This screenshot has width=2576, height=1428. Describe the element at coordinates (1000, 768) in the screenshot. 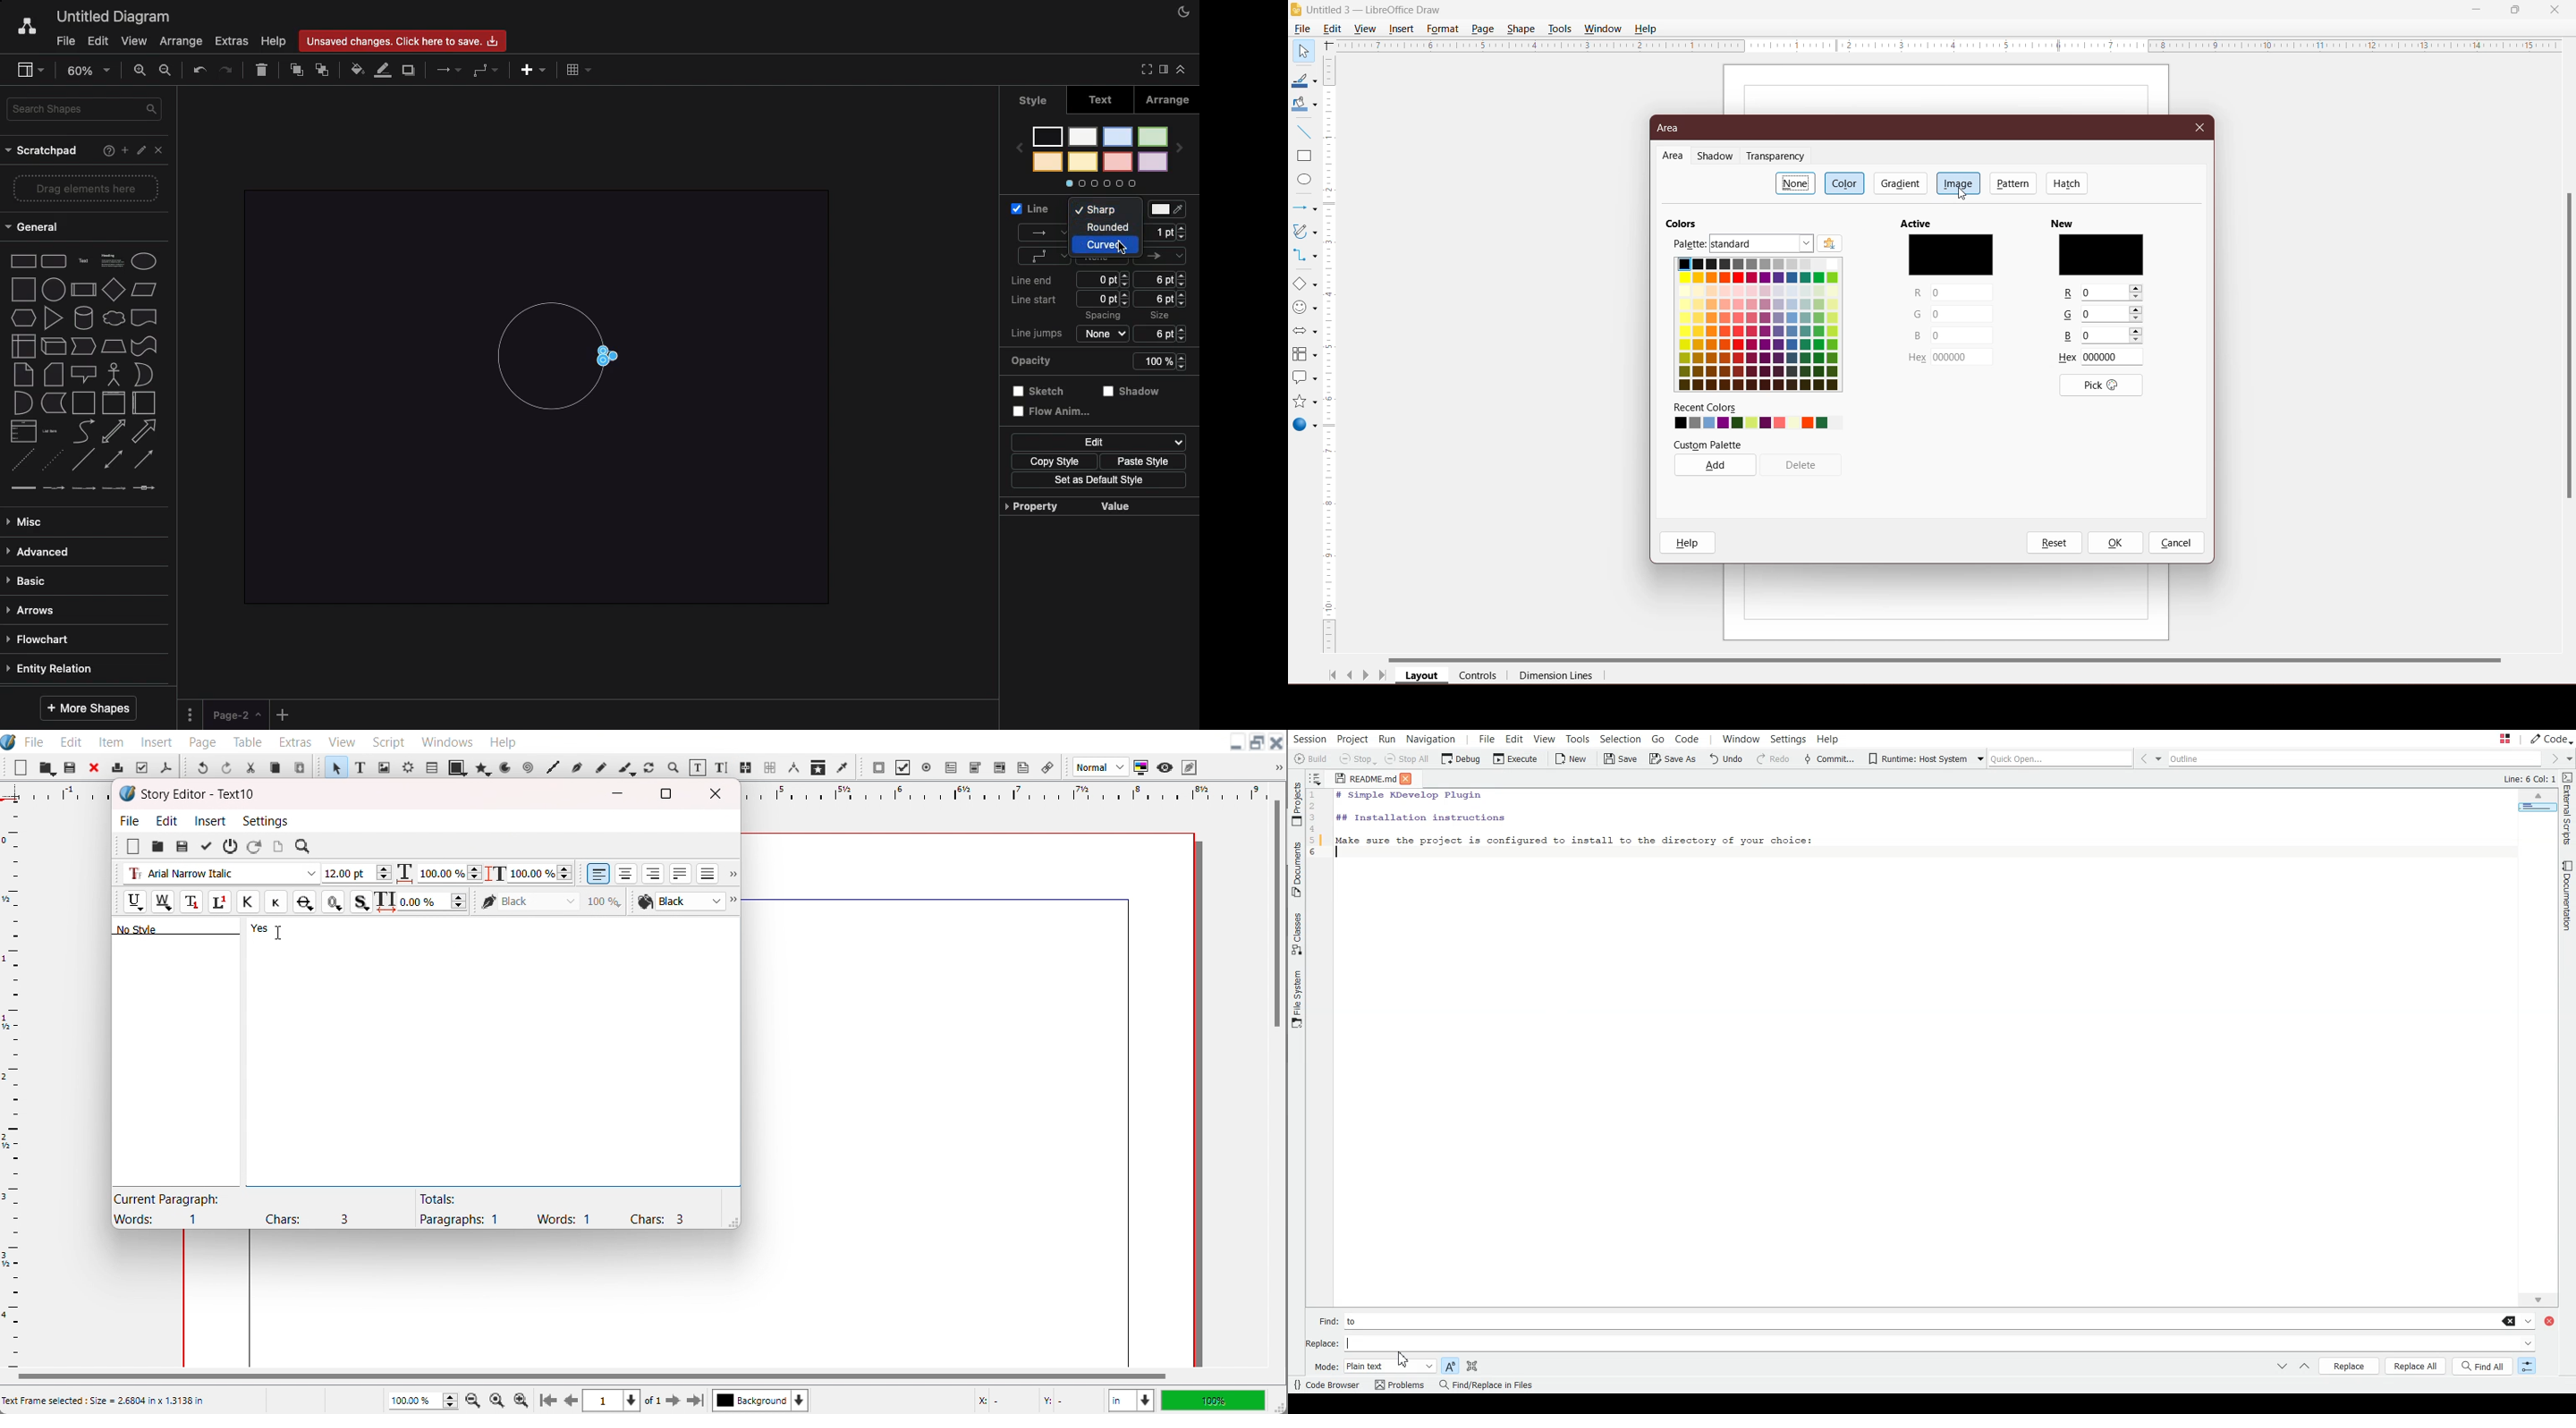

I see `PDF List box` at that location.